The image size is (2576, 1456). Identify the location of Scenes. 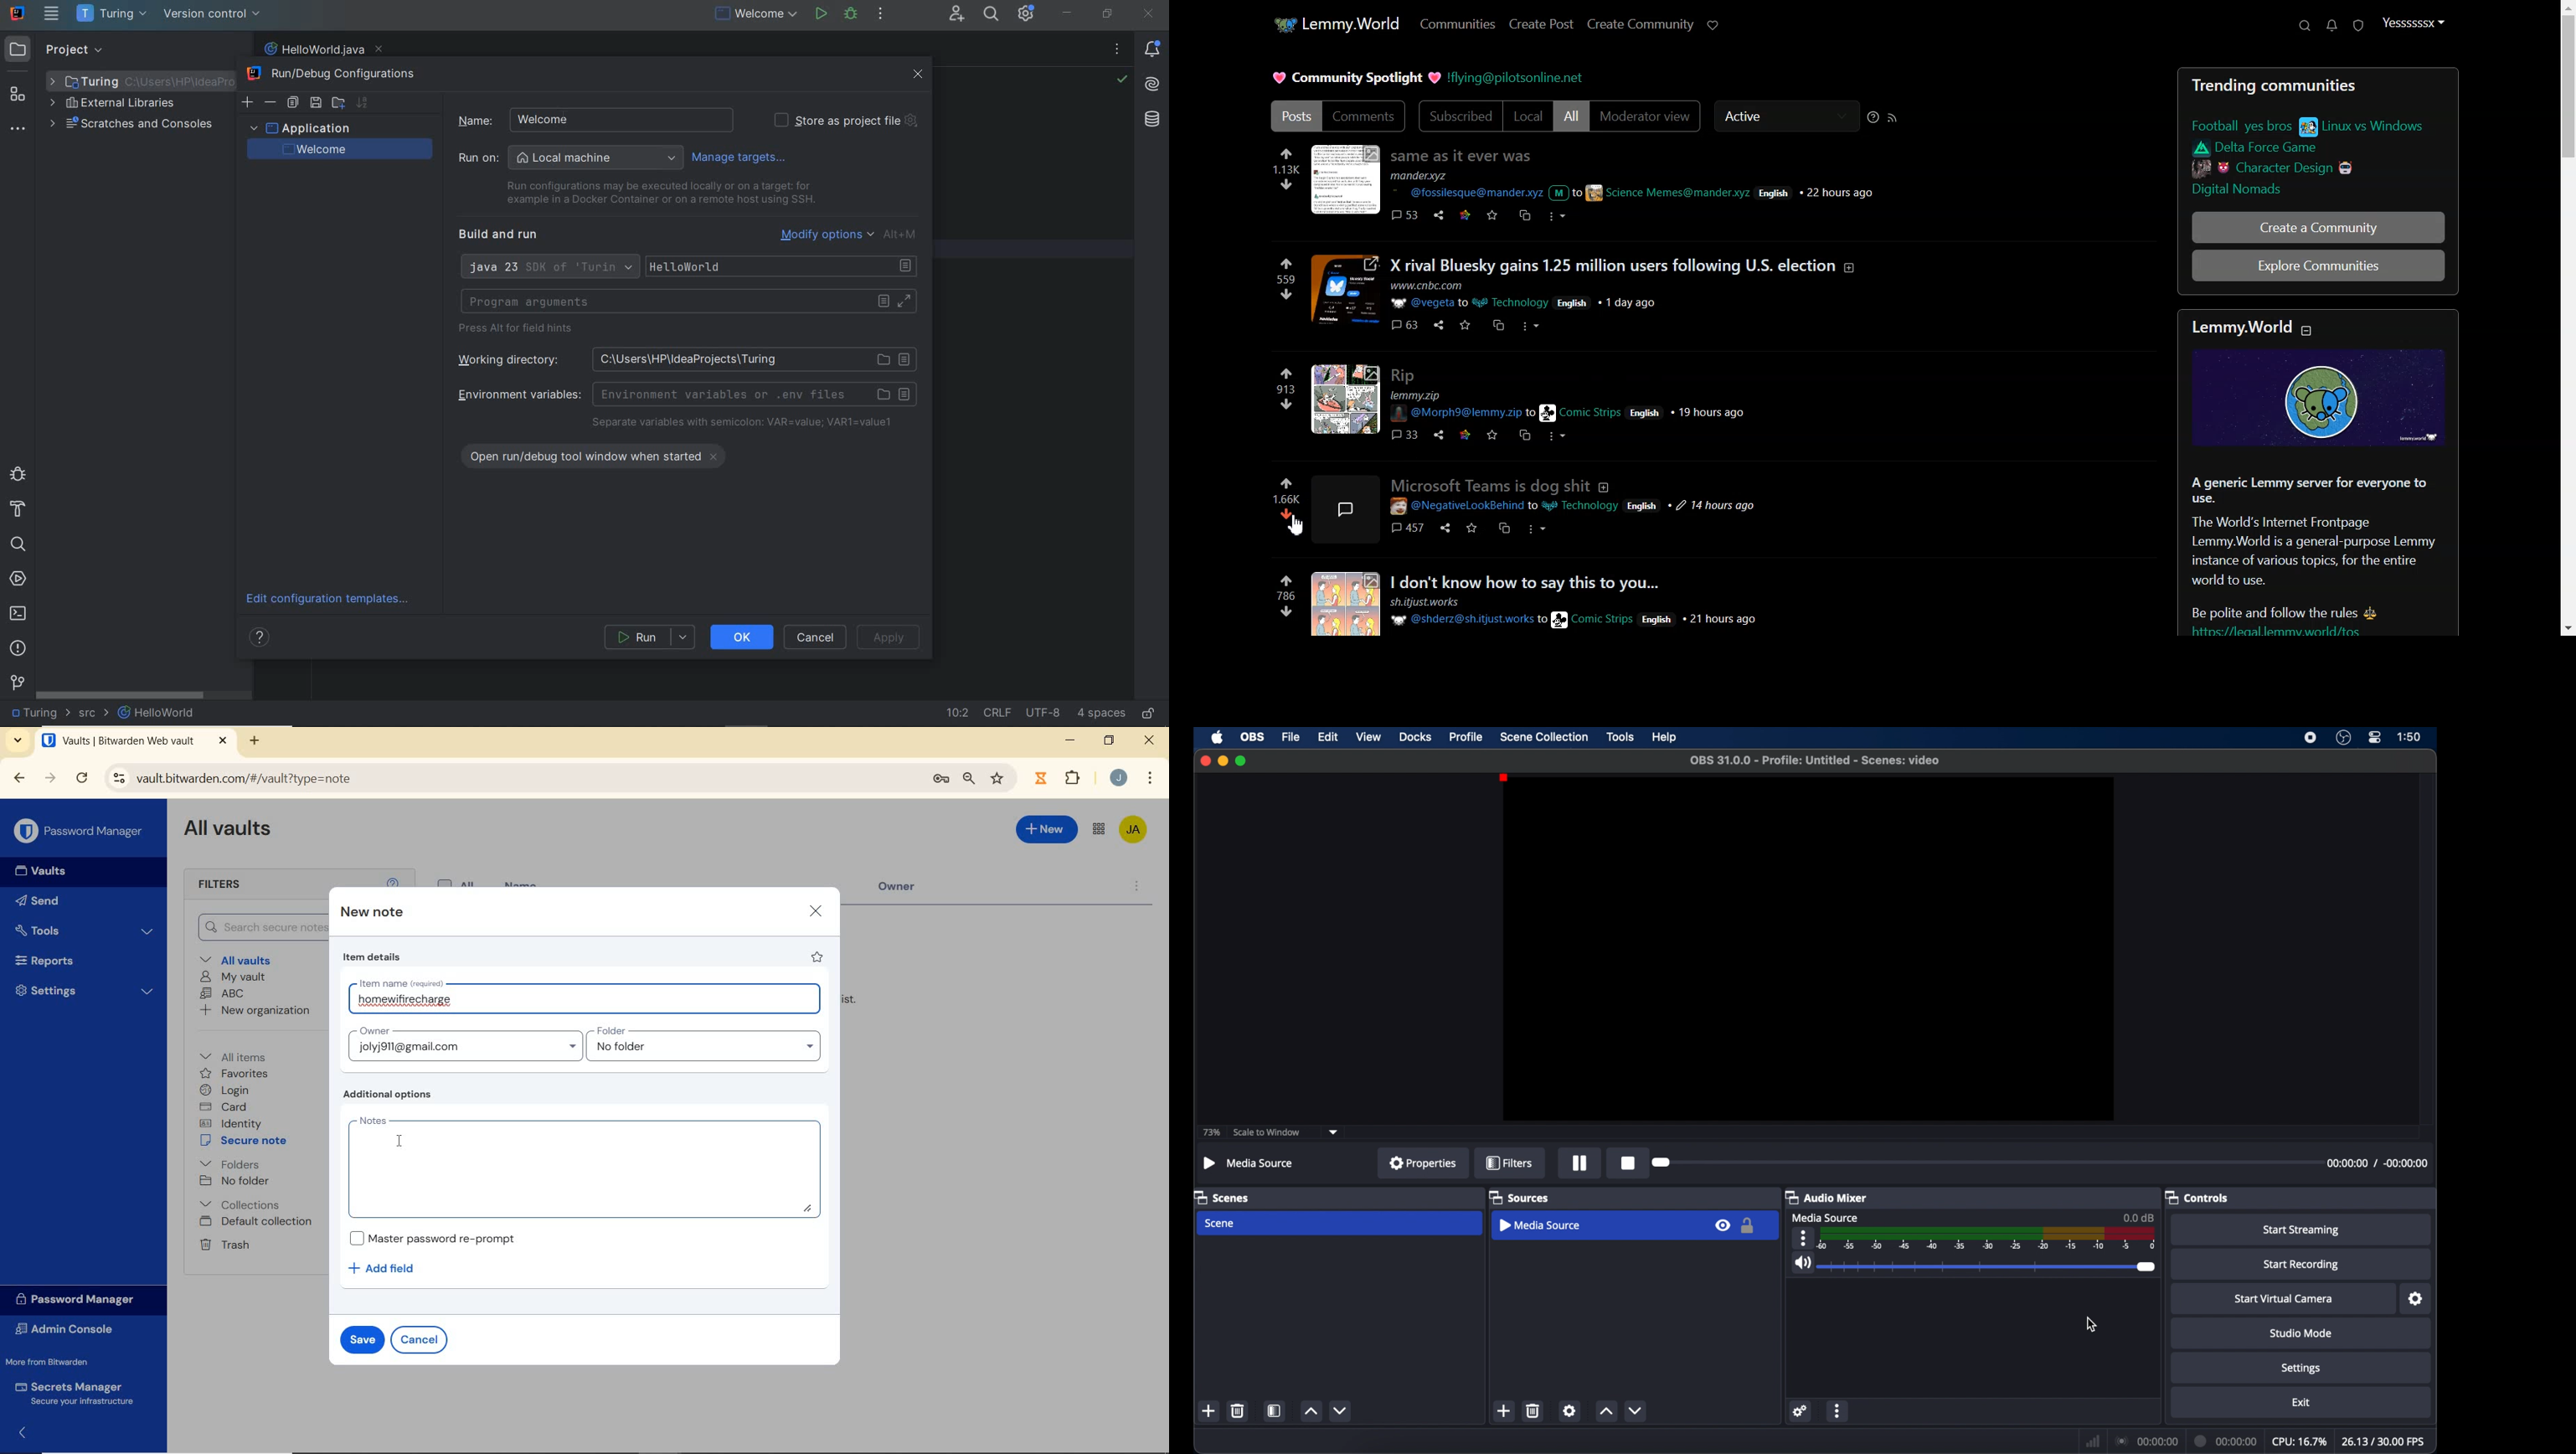
(1227, 1197).